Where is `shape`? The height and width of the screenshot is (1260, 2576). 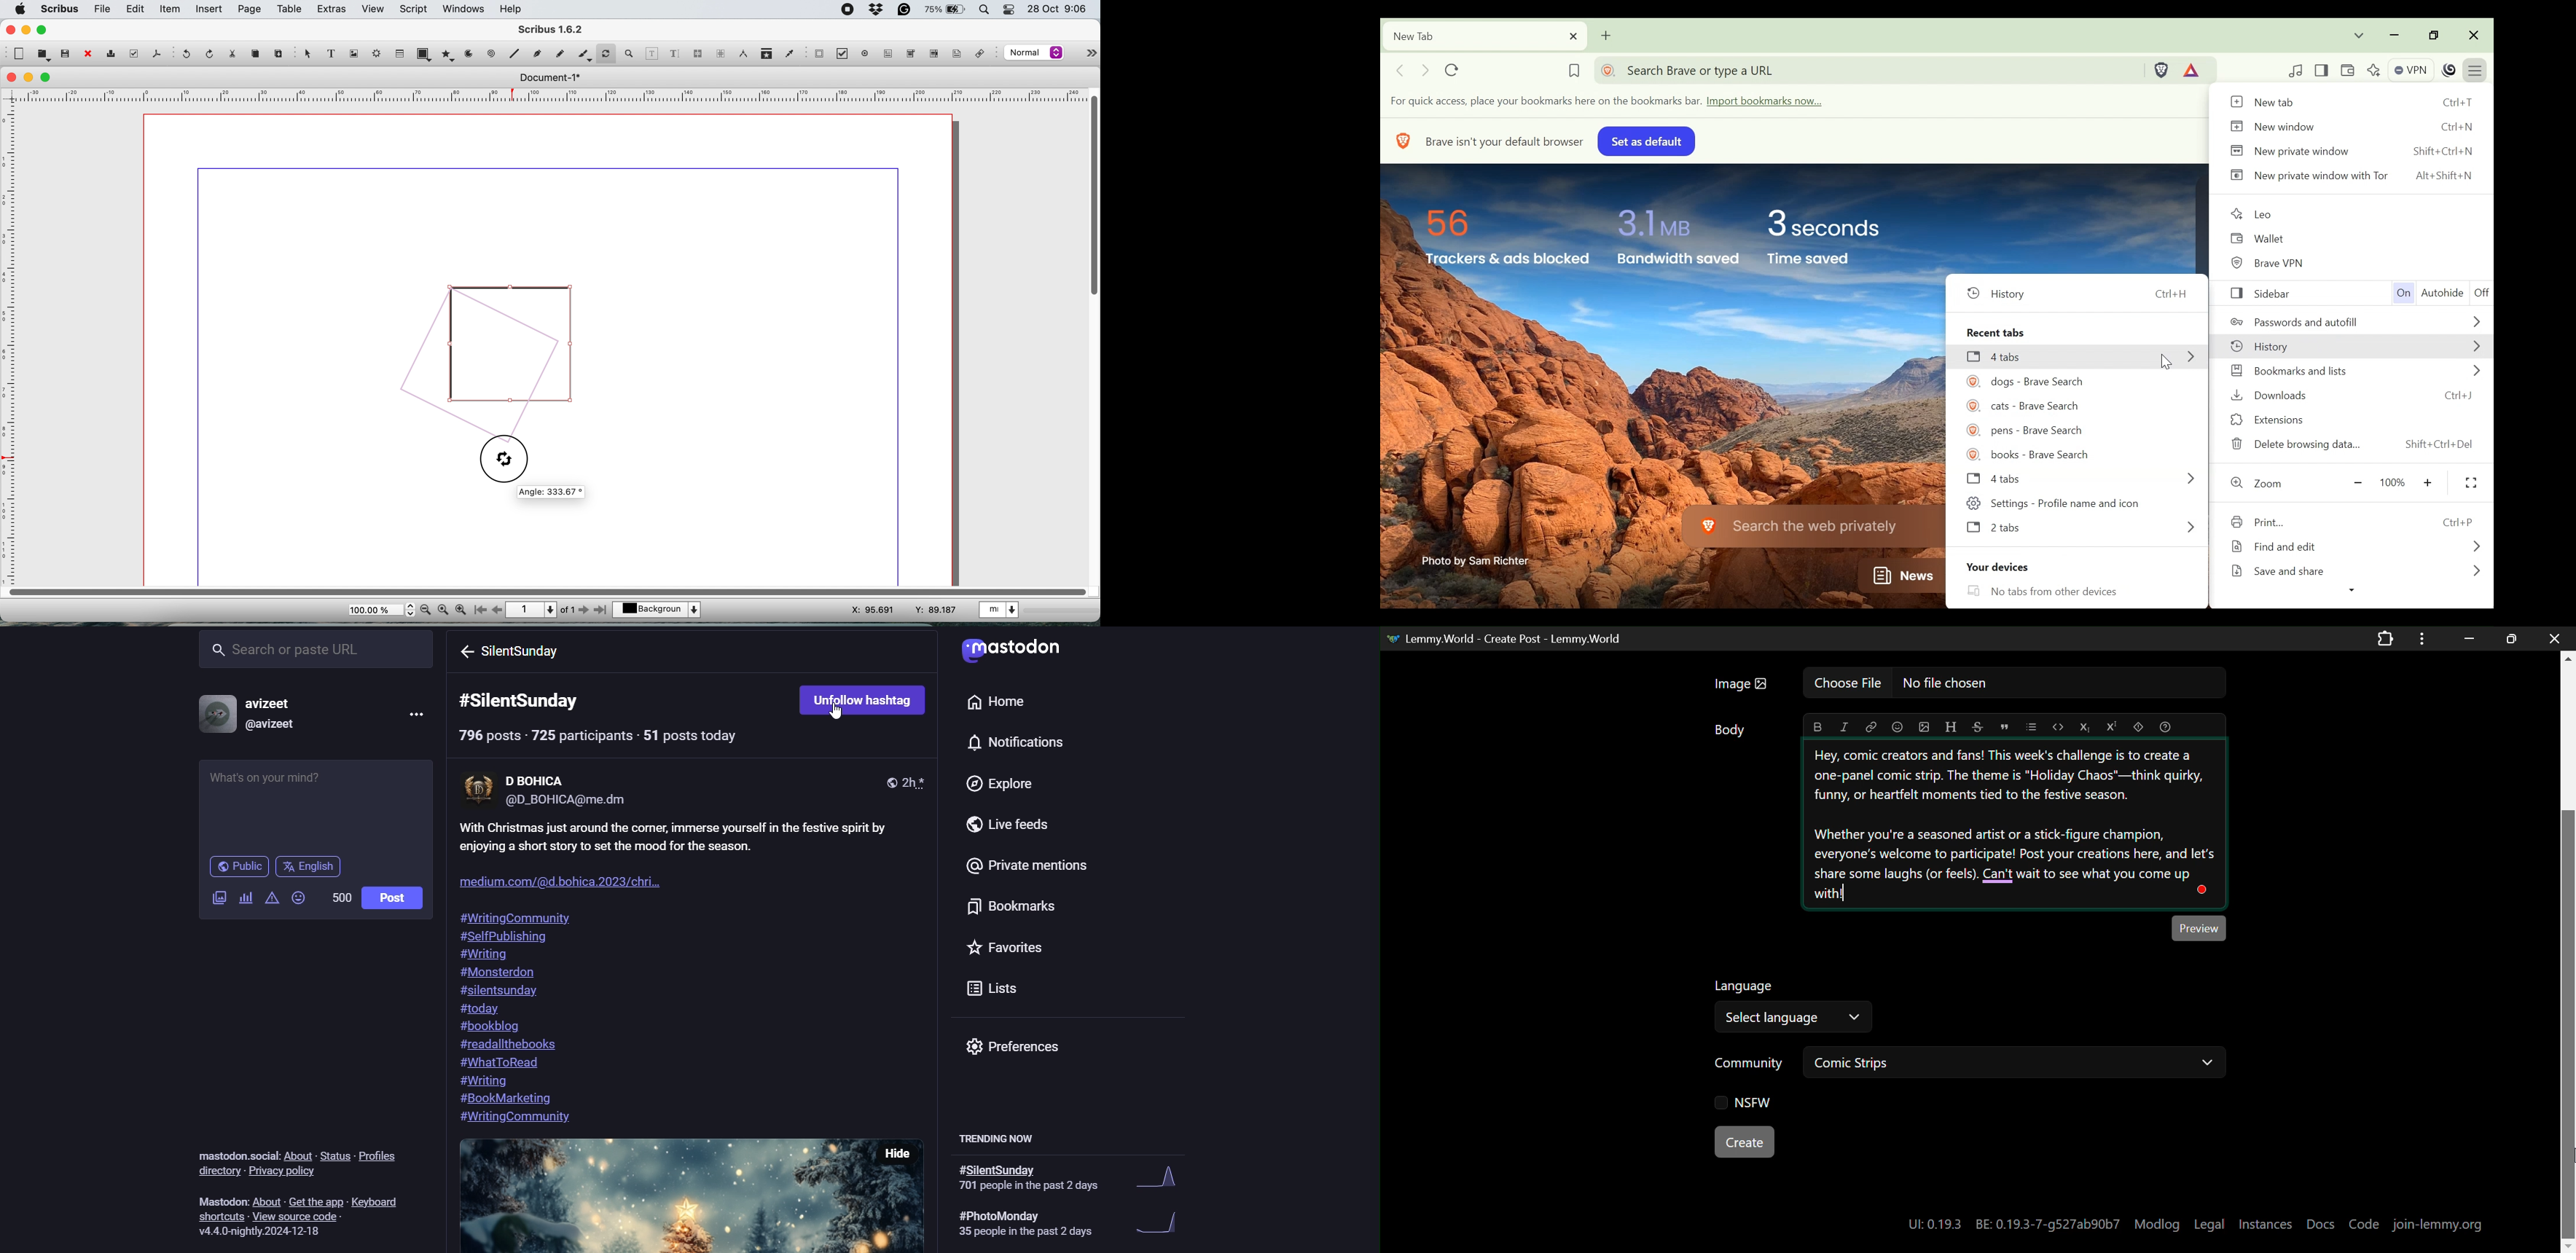 shape is located at coordinates (424, 53).